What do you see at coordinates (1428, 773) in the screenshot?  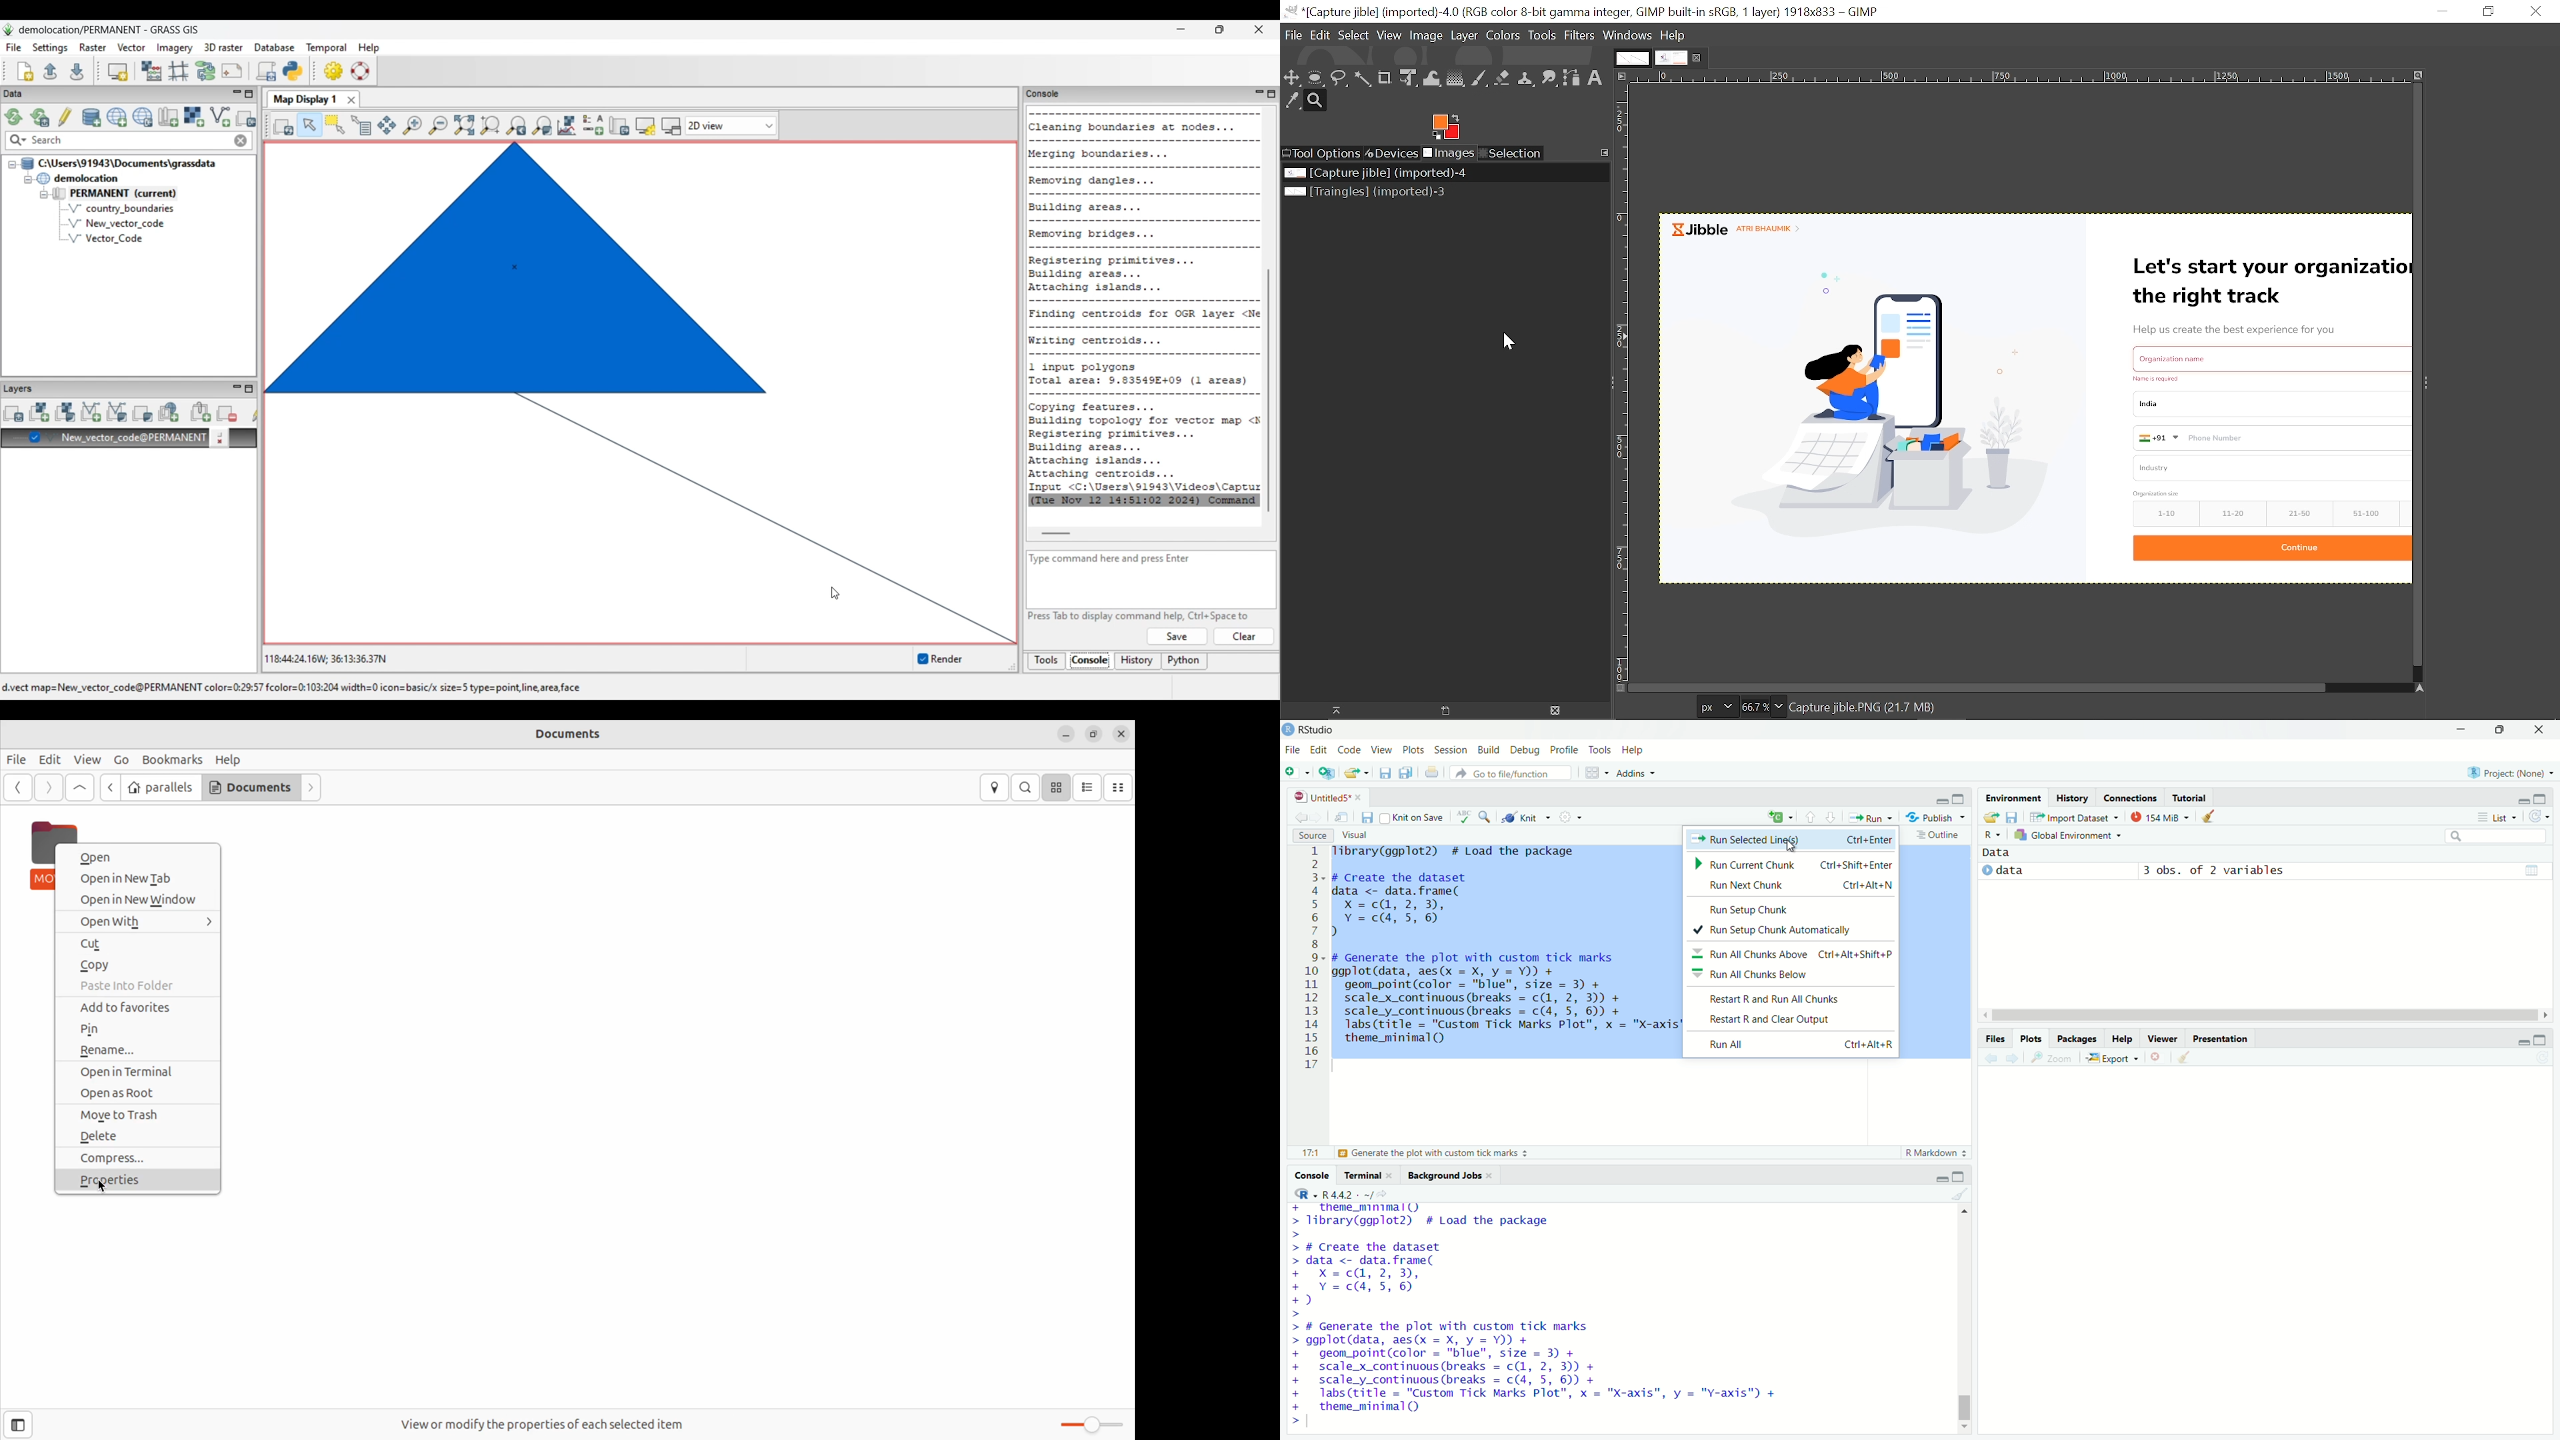 I see `print the current file` at bounding box center [1428, 773].